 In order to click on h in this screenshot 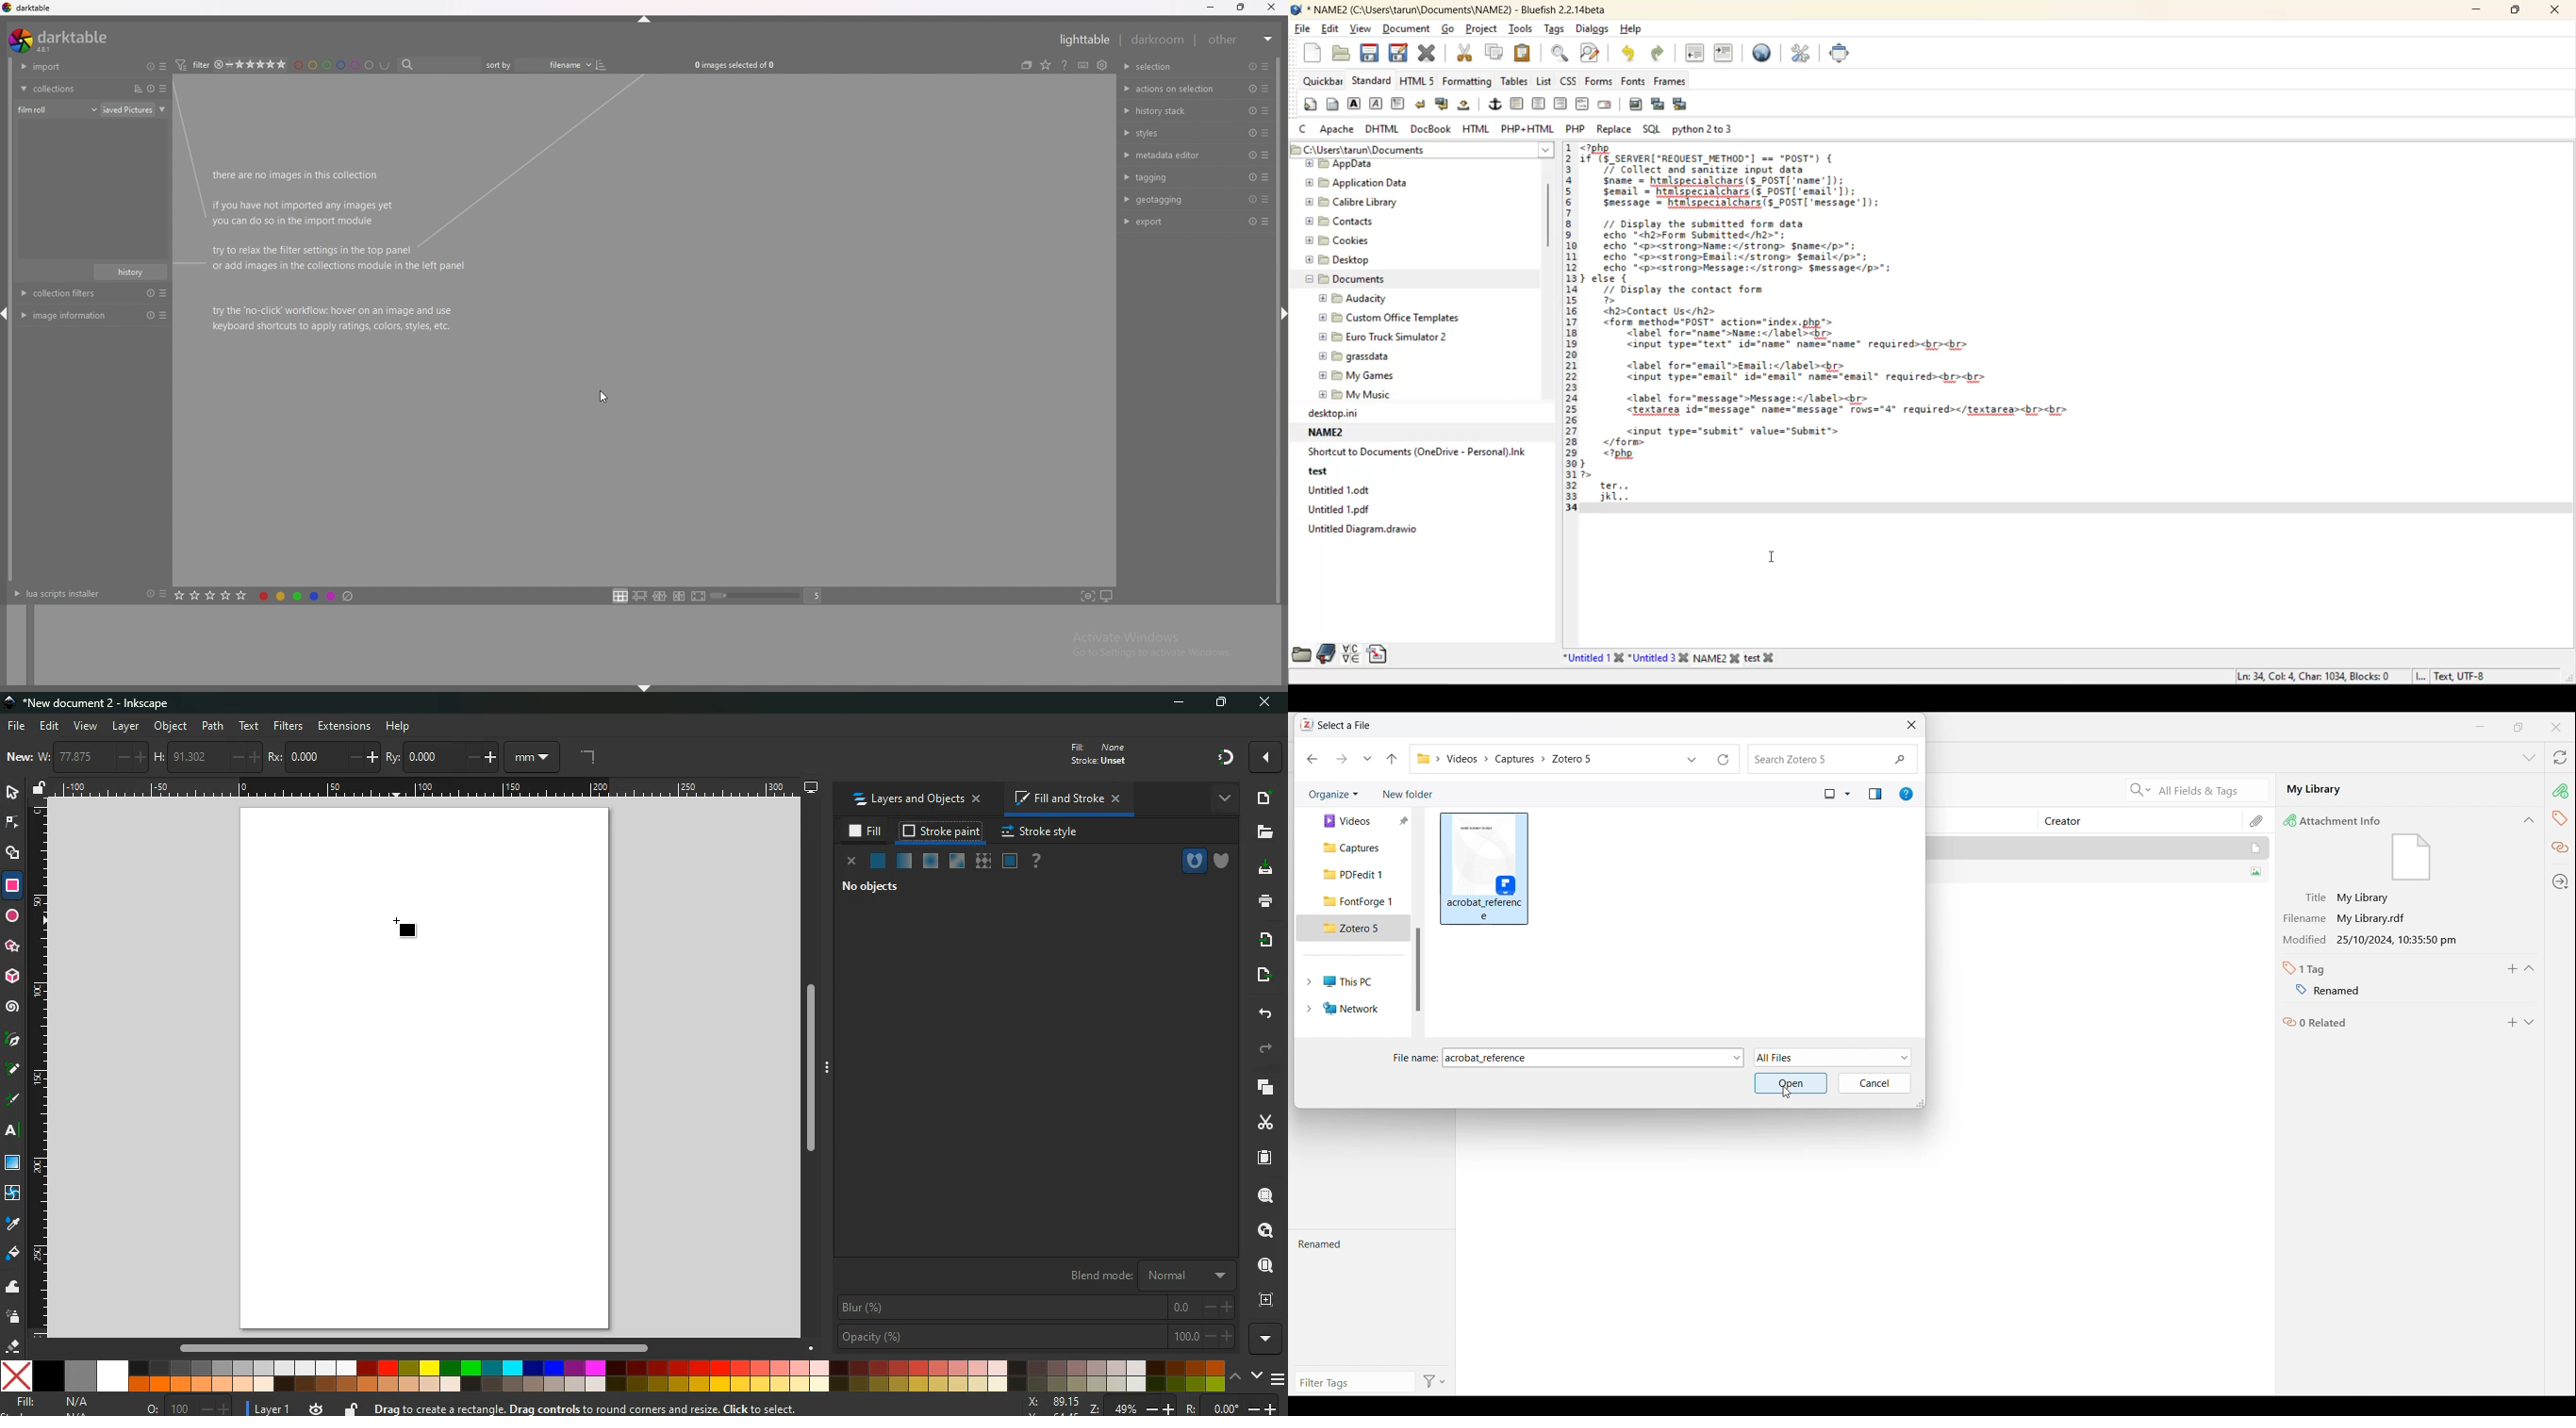, I will do `click(206, 757)`.